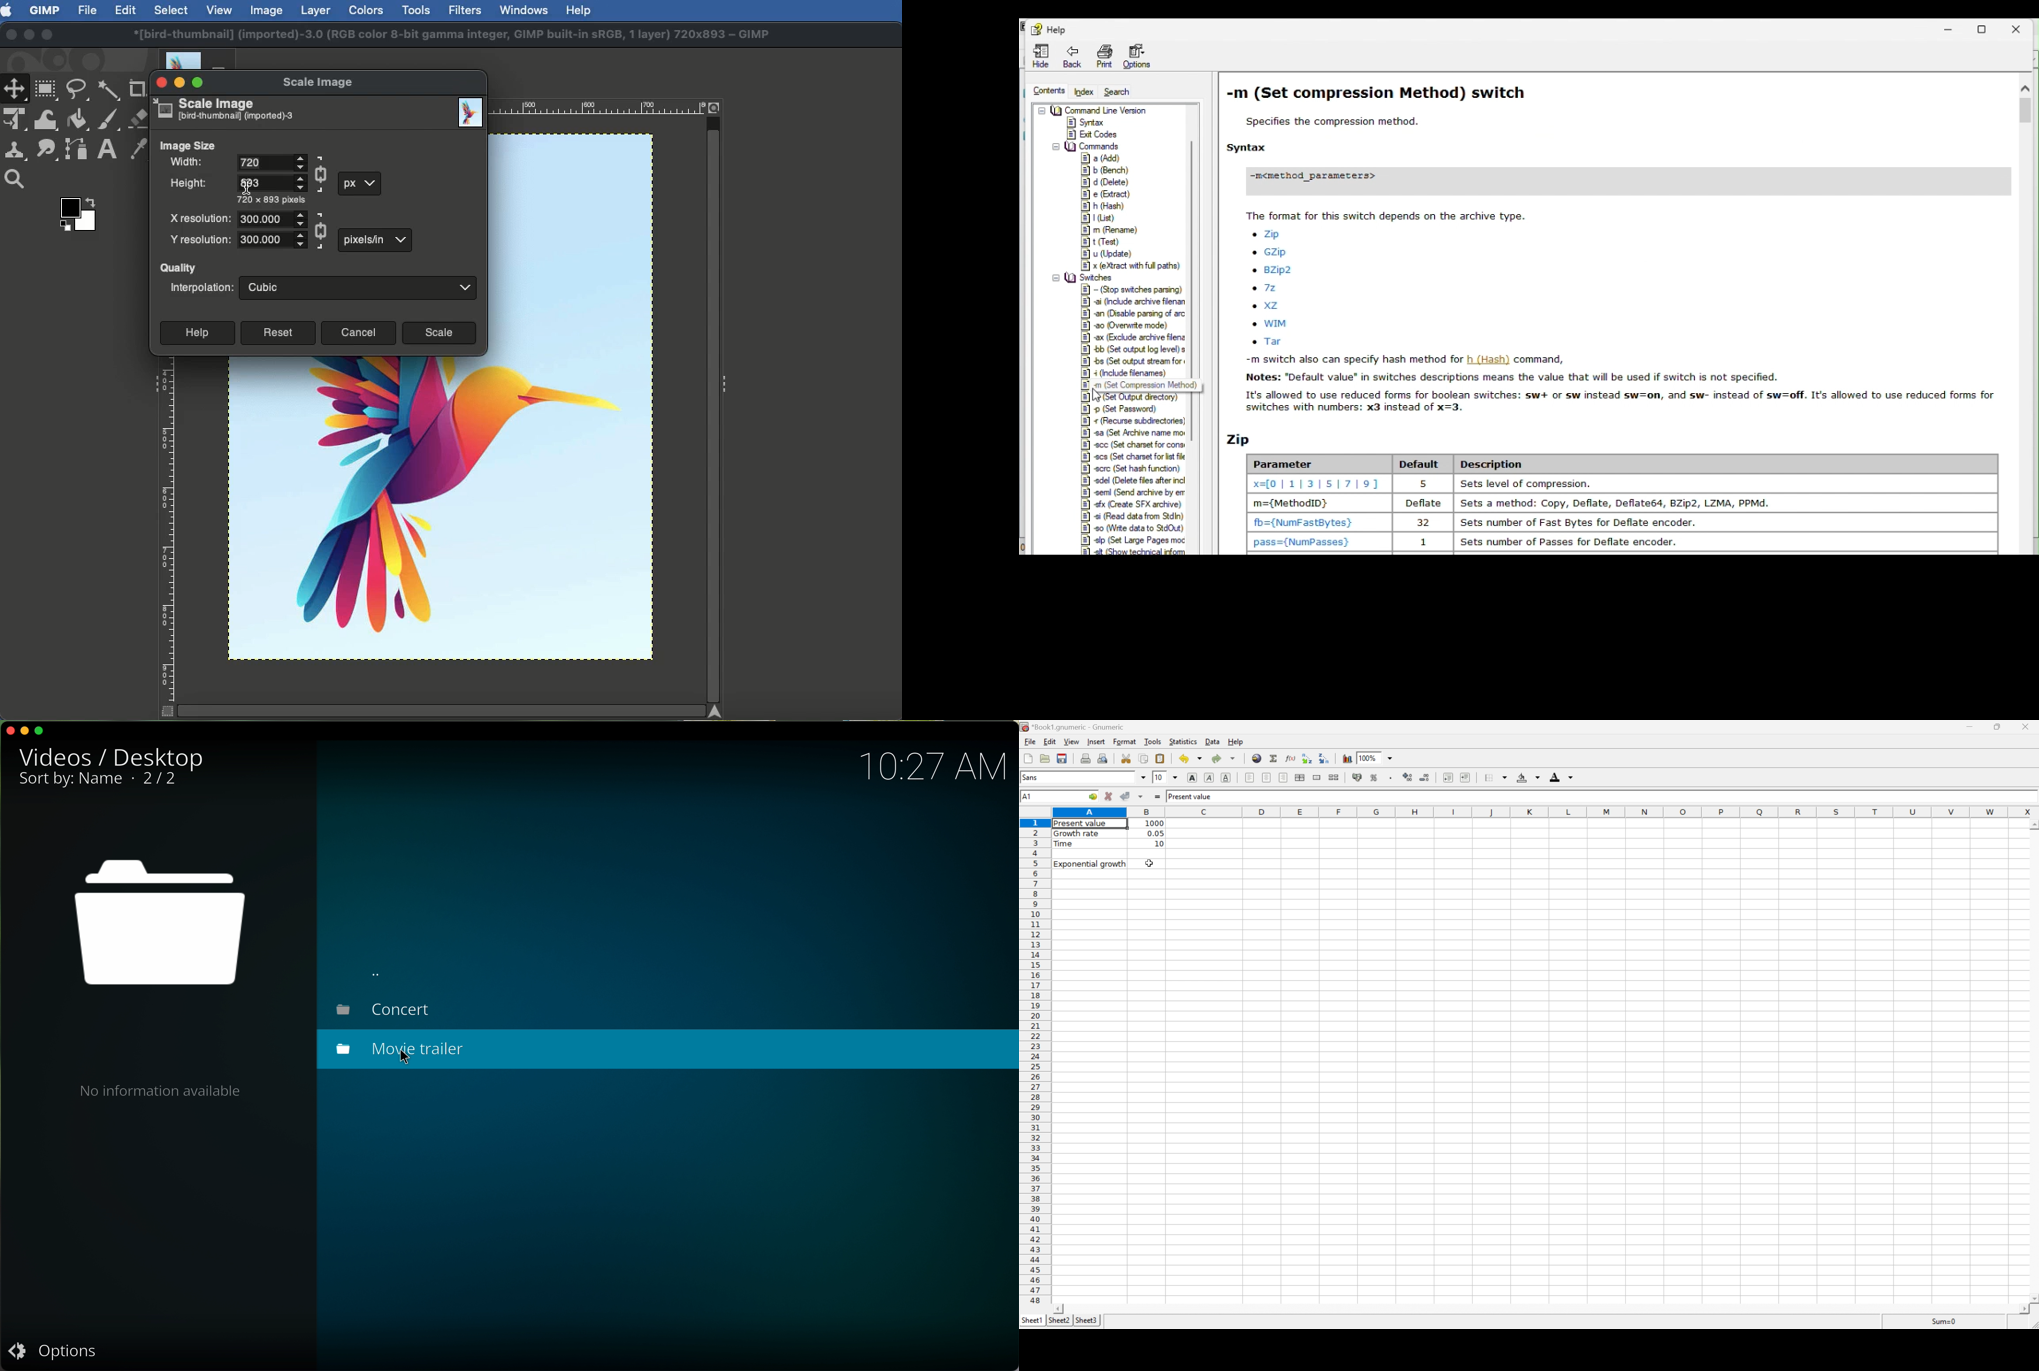 The width and height of the screenshot is (2044, 1372). Describe the element at coordinates (1108, 231) in the screenshot. I see `rename` at that location.